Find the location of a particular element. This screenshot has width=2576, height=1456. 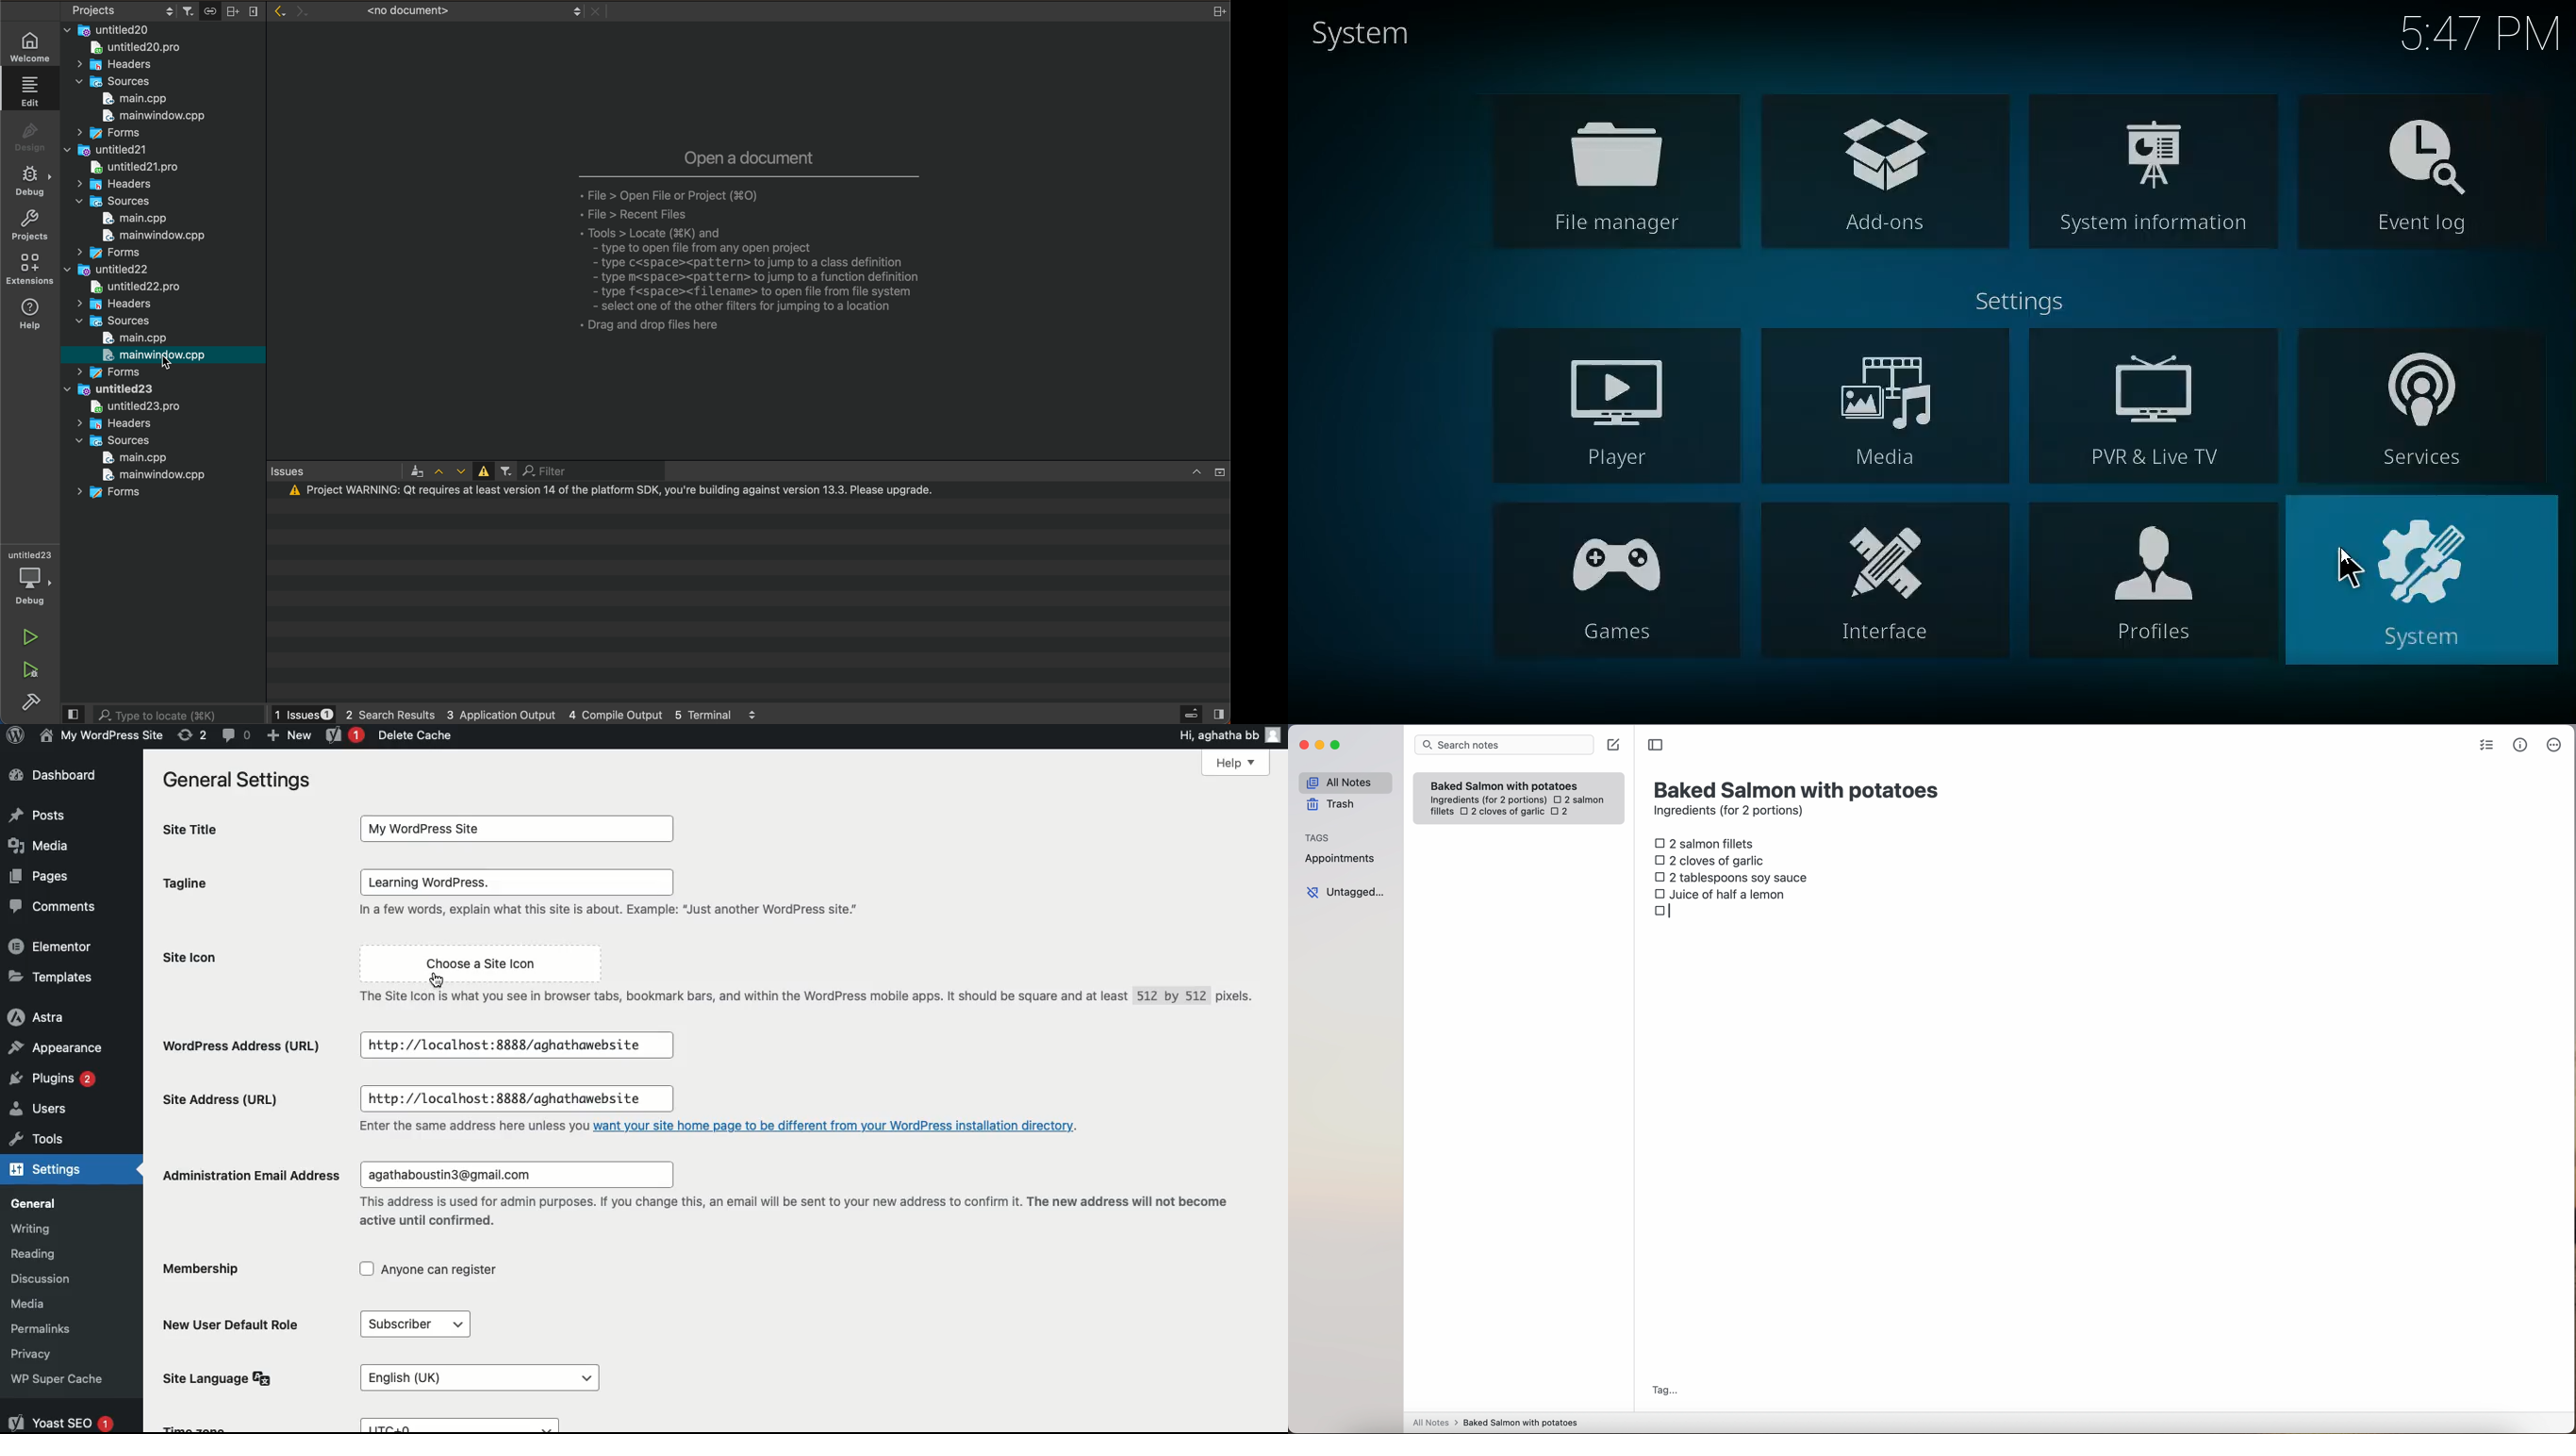

close tab is located at coordinates (596, 12).